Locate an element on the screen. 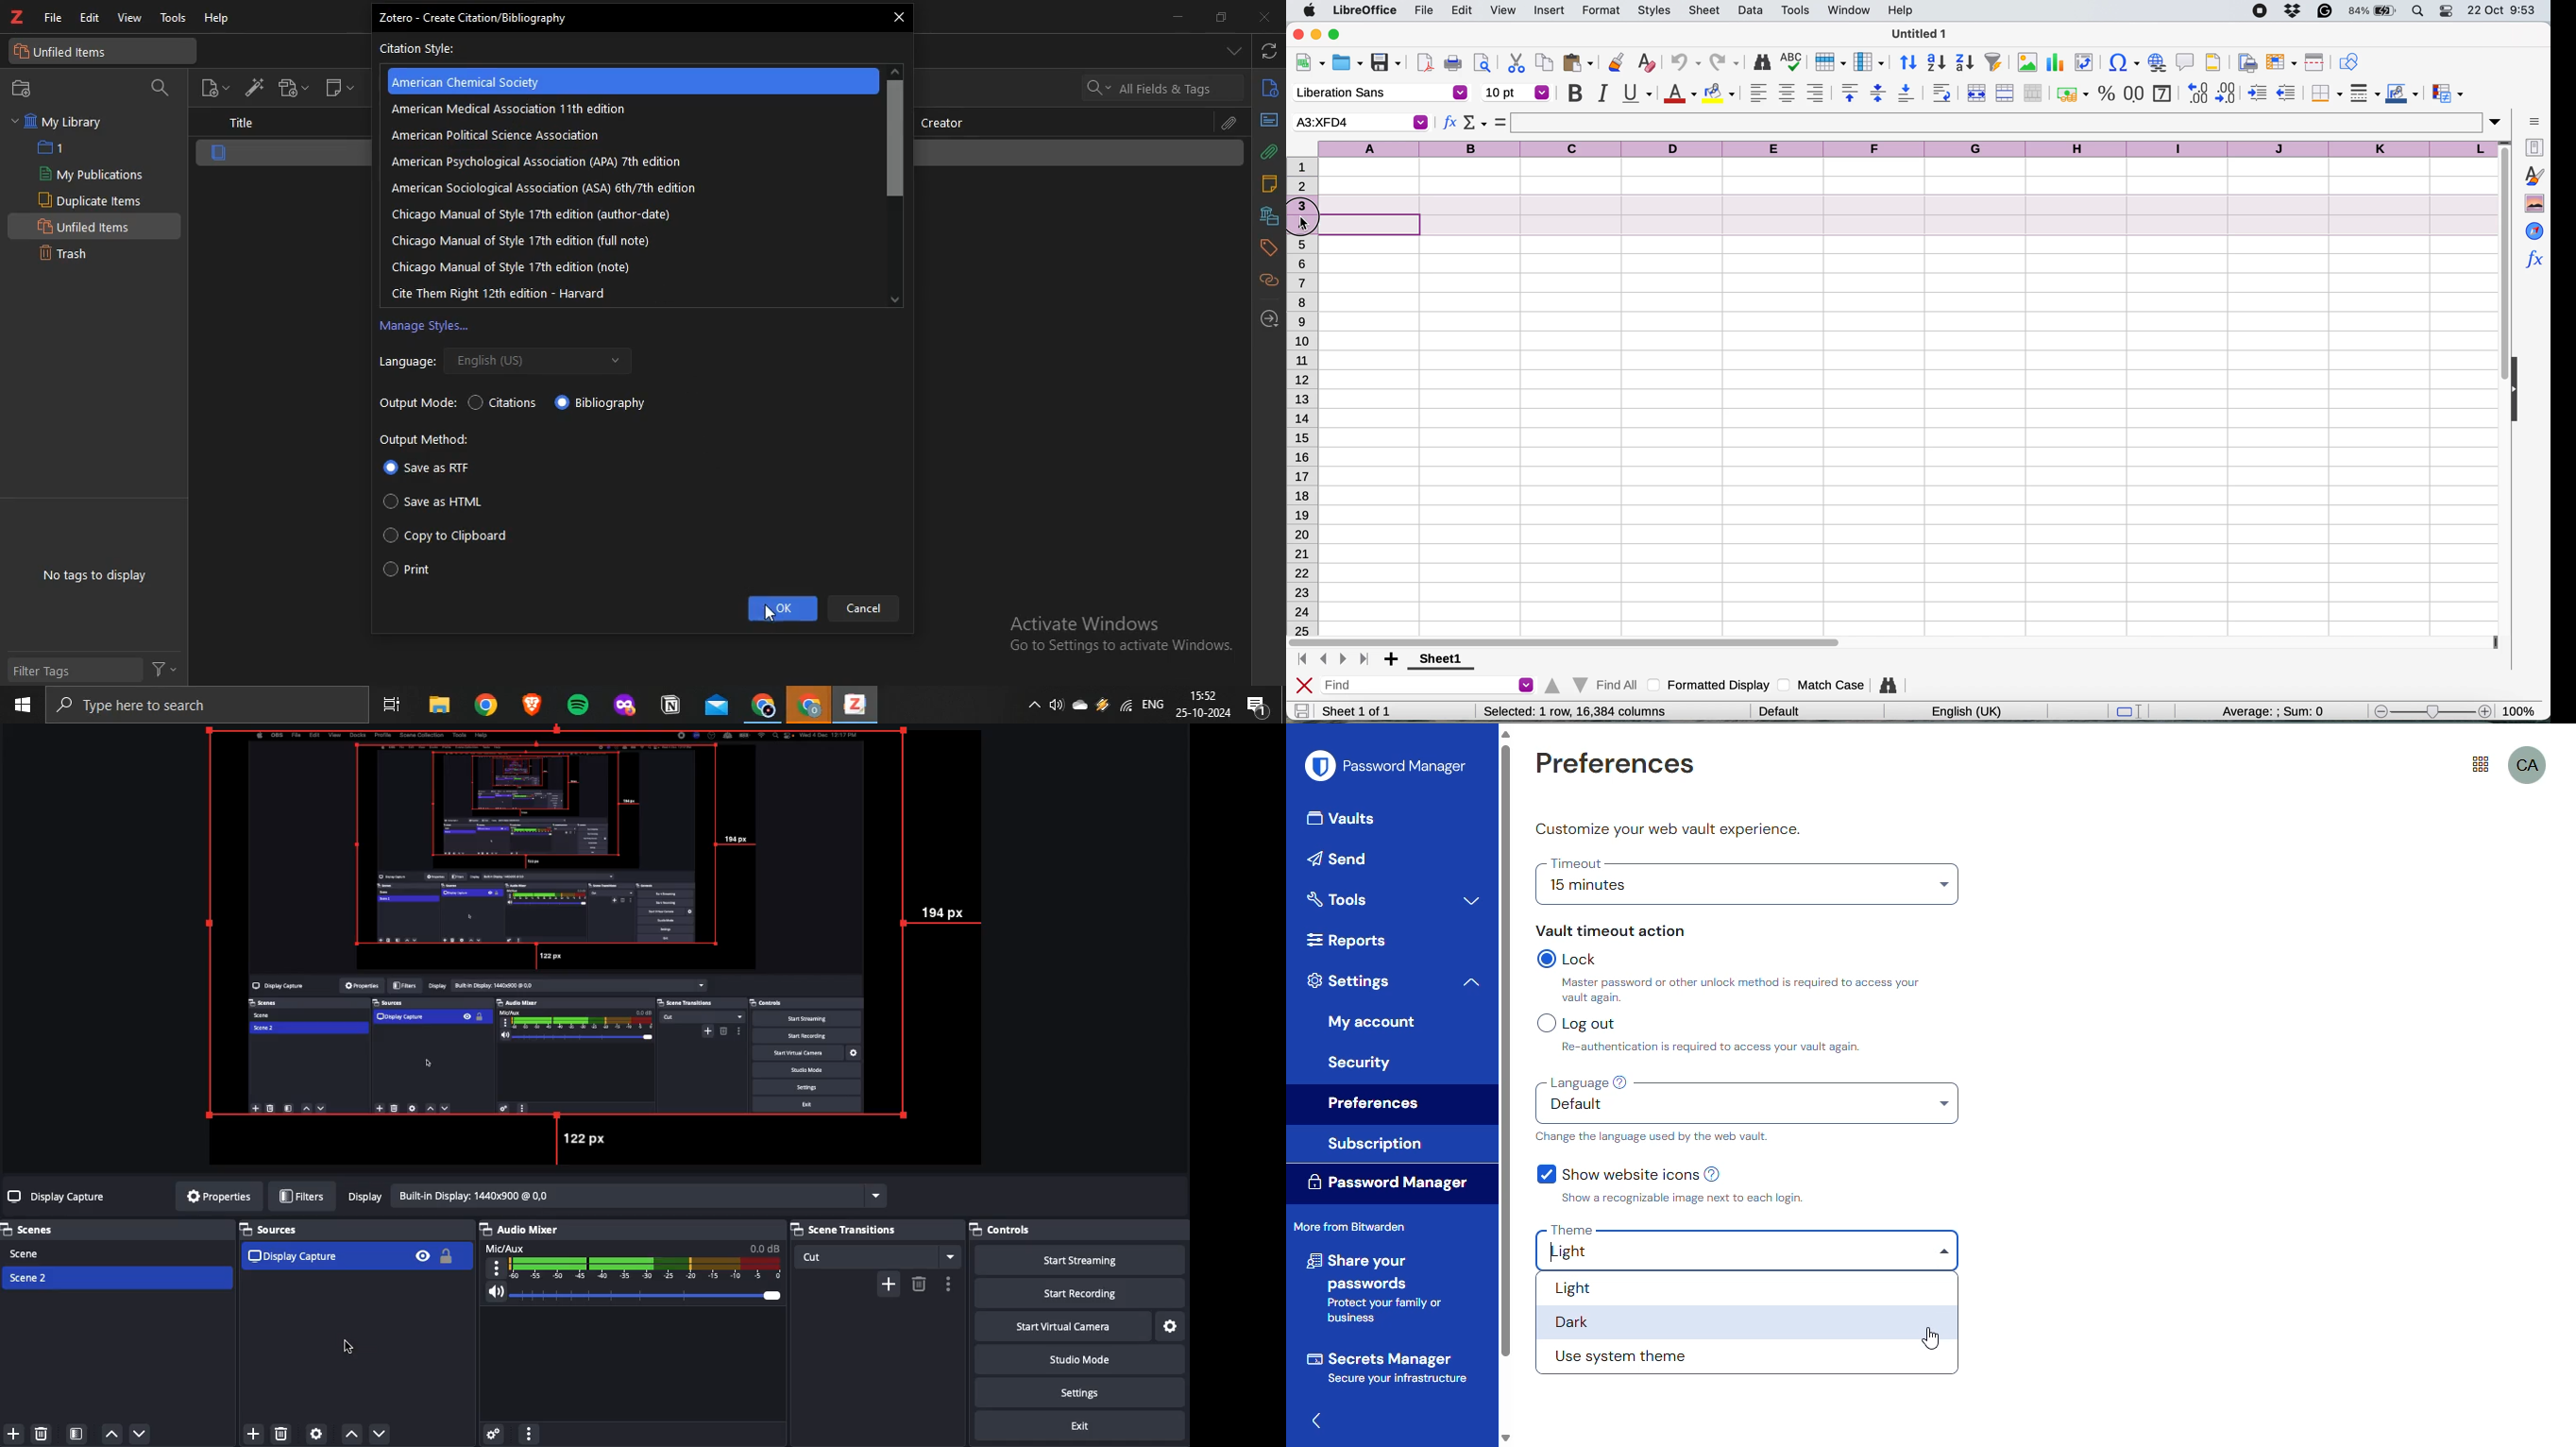 This screenshot has height=1456, width=2576. insert is located at coordinates (1549, 11).